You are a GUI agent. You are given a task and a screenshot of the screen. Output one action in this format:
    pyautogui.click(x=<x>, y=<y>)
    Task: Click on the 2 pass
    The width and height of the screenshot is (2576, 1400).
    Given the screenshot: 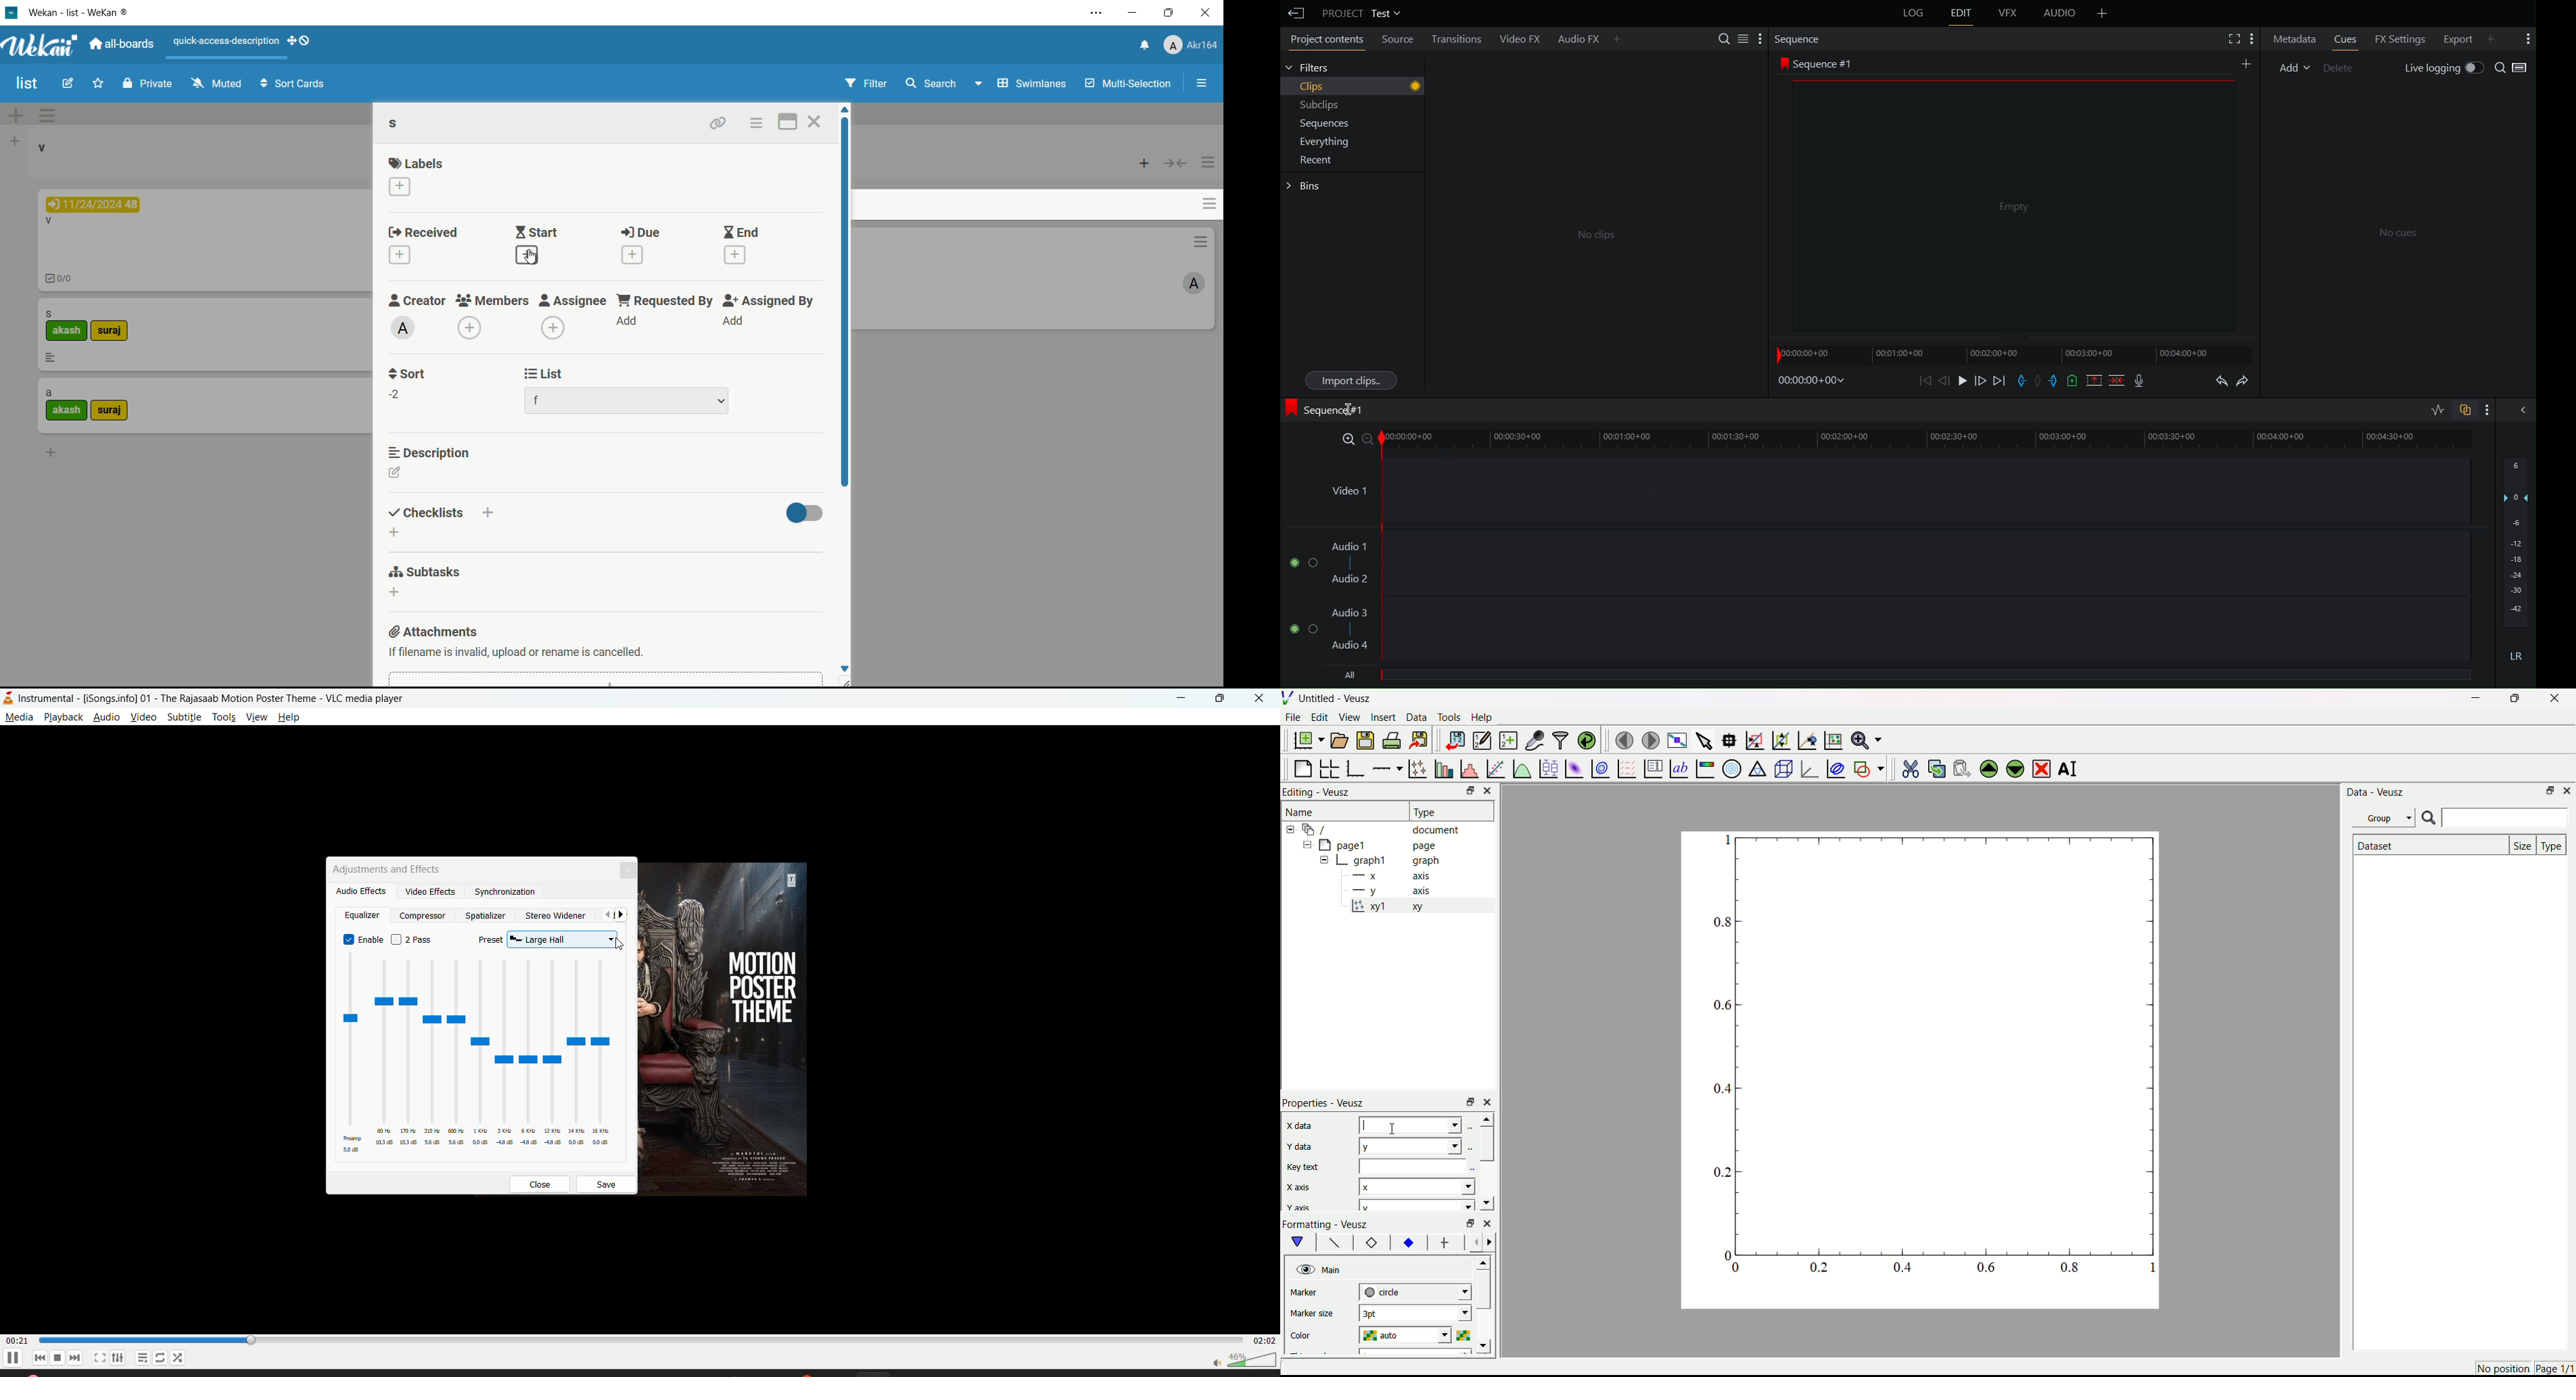 What is the action you would take?
    pyautogui.click(x=410, y=941)
    